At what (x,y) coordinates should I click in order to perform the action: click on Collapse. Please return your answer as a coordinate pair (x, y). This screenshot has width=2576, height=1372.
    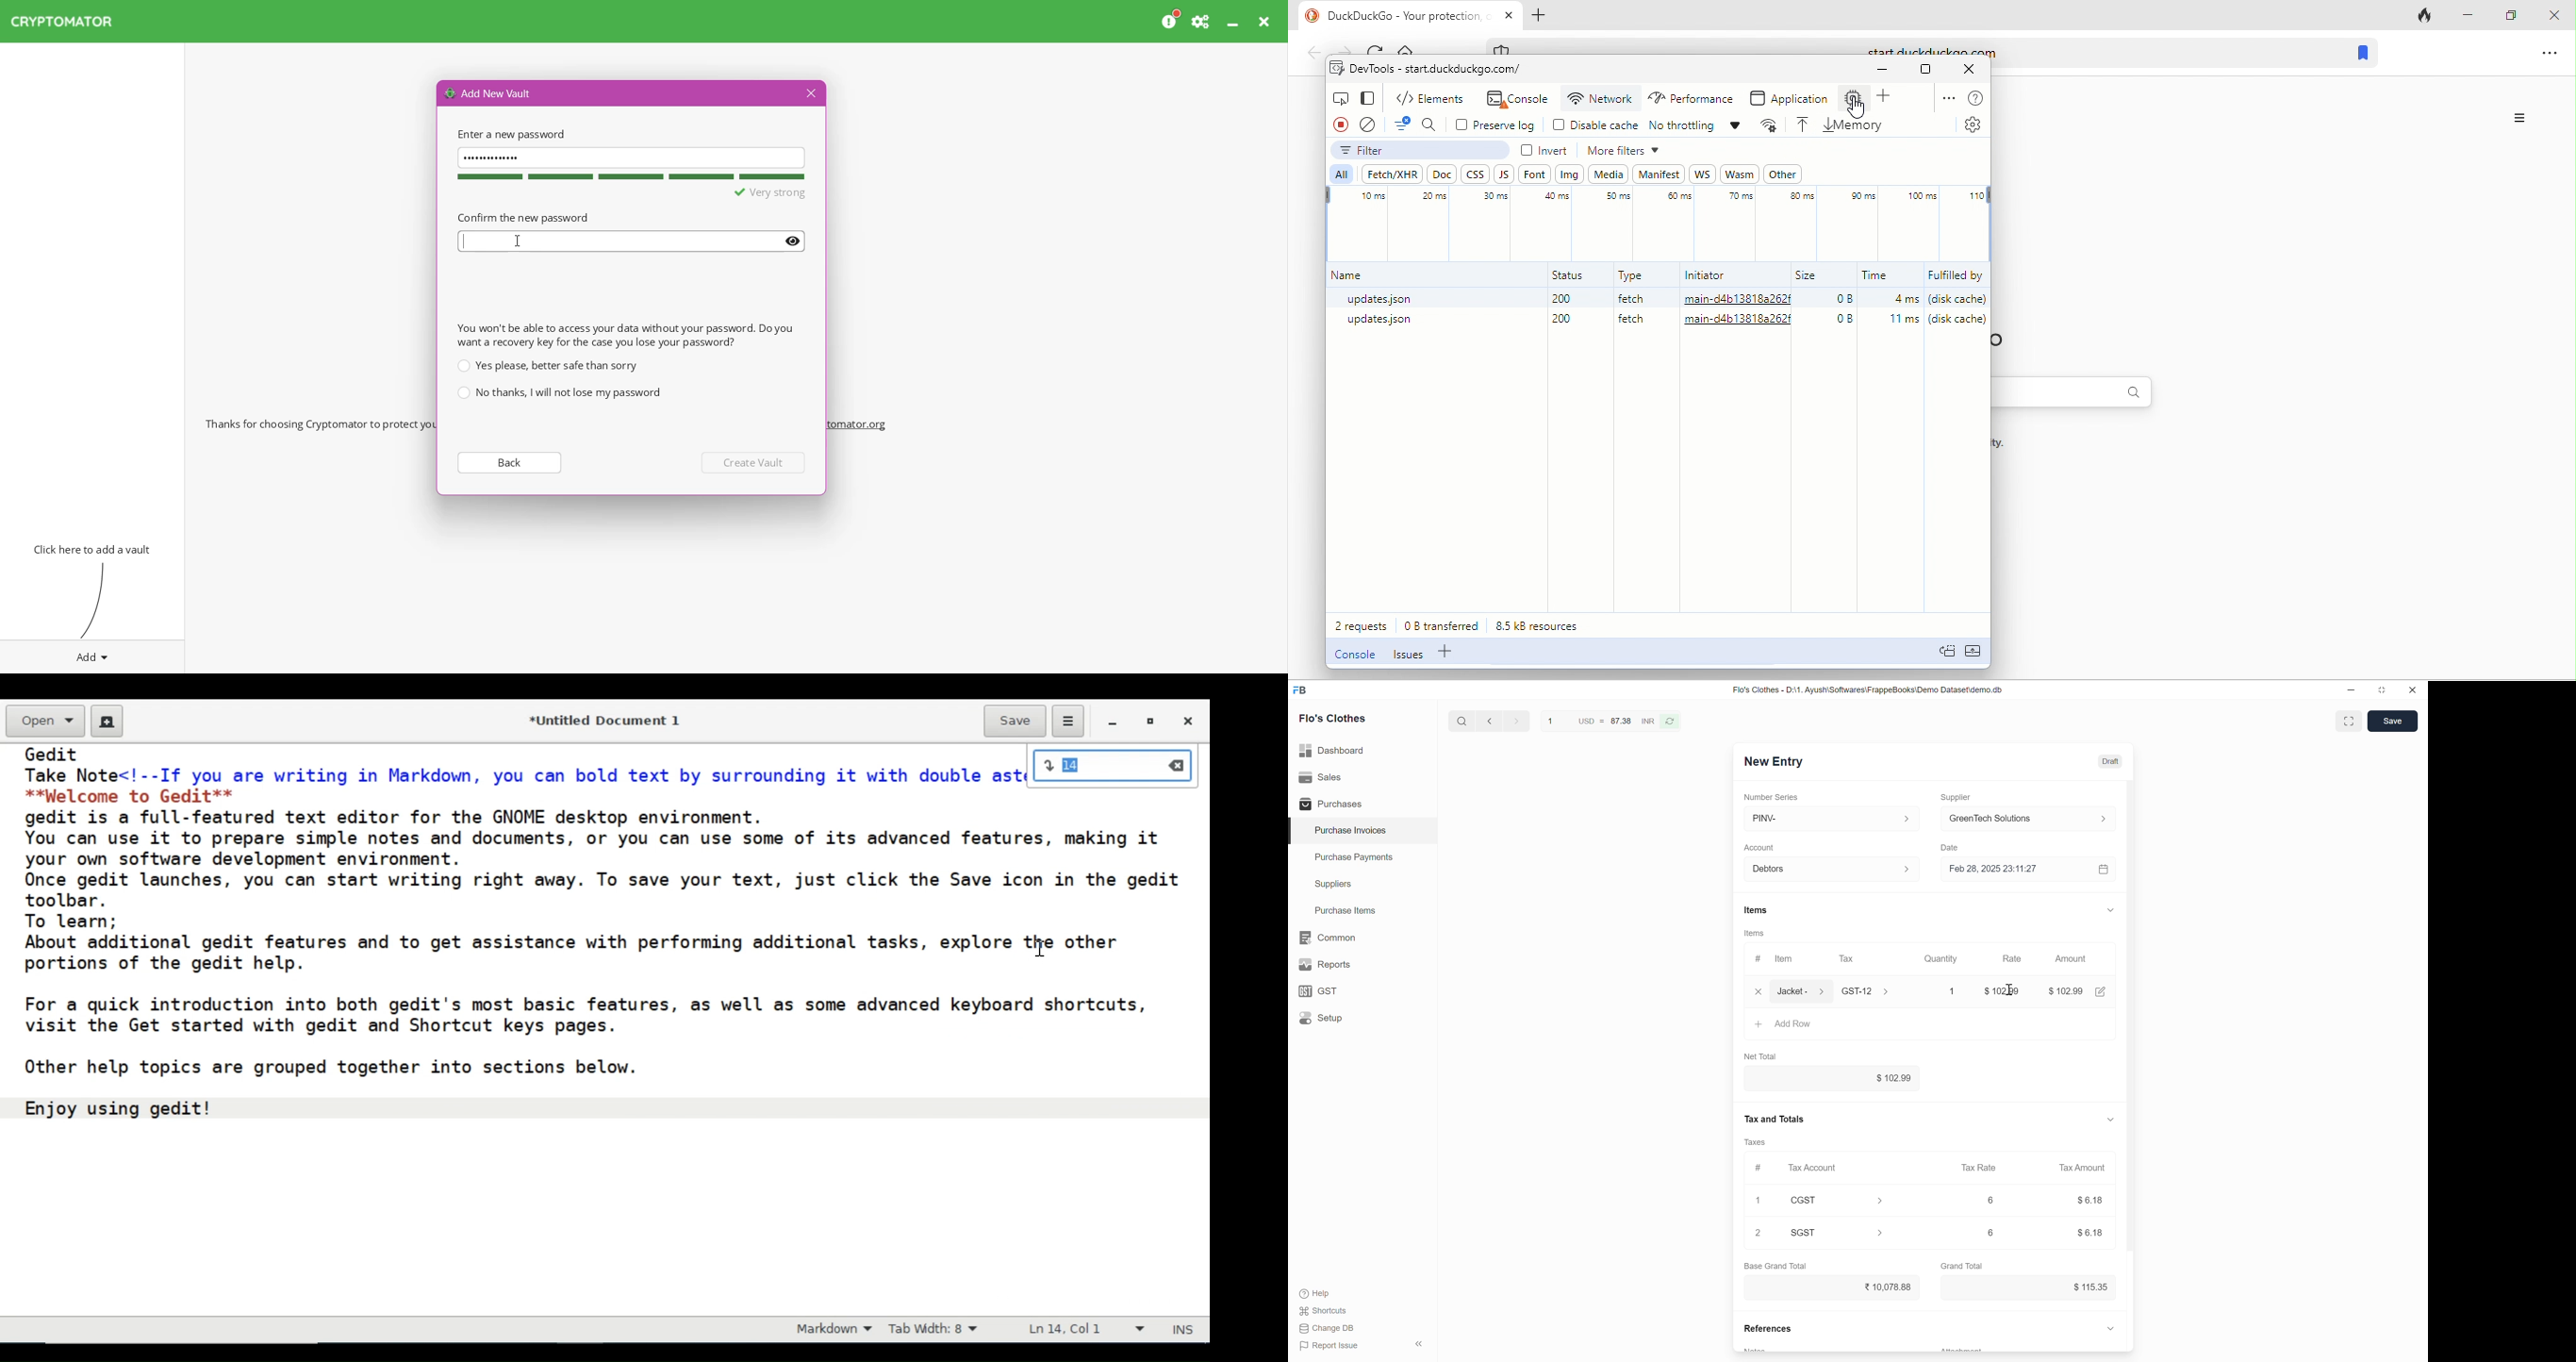
    Looking at the image, I should click on (2111, 1120).